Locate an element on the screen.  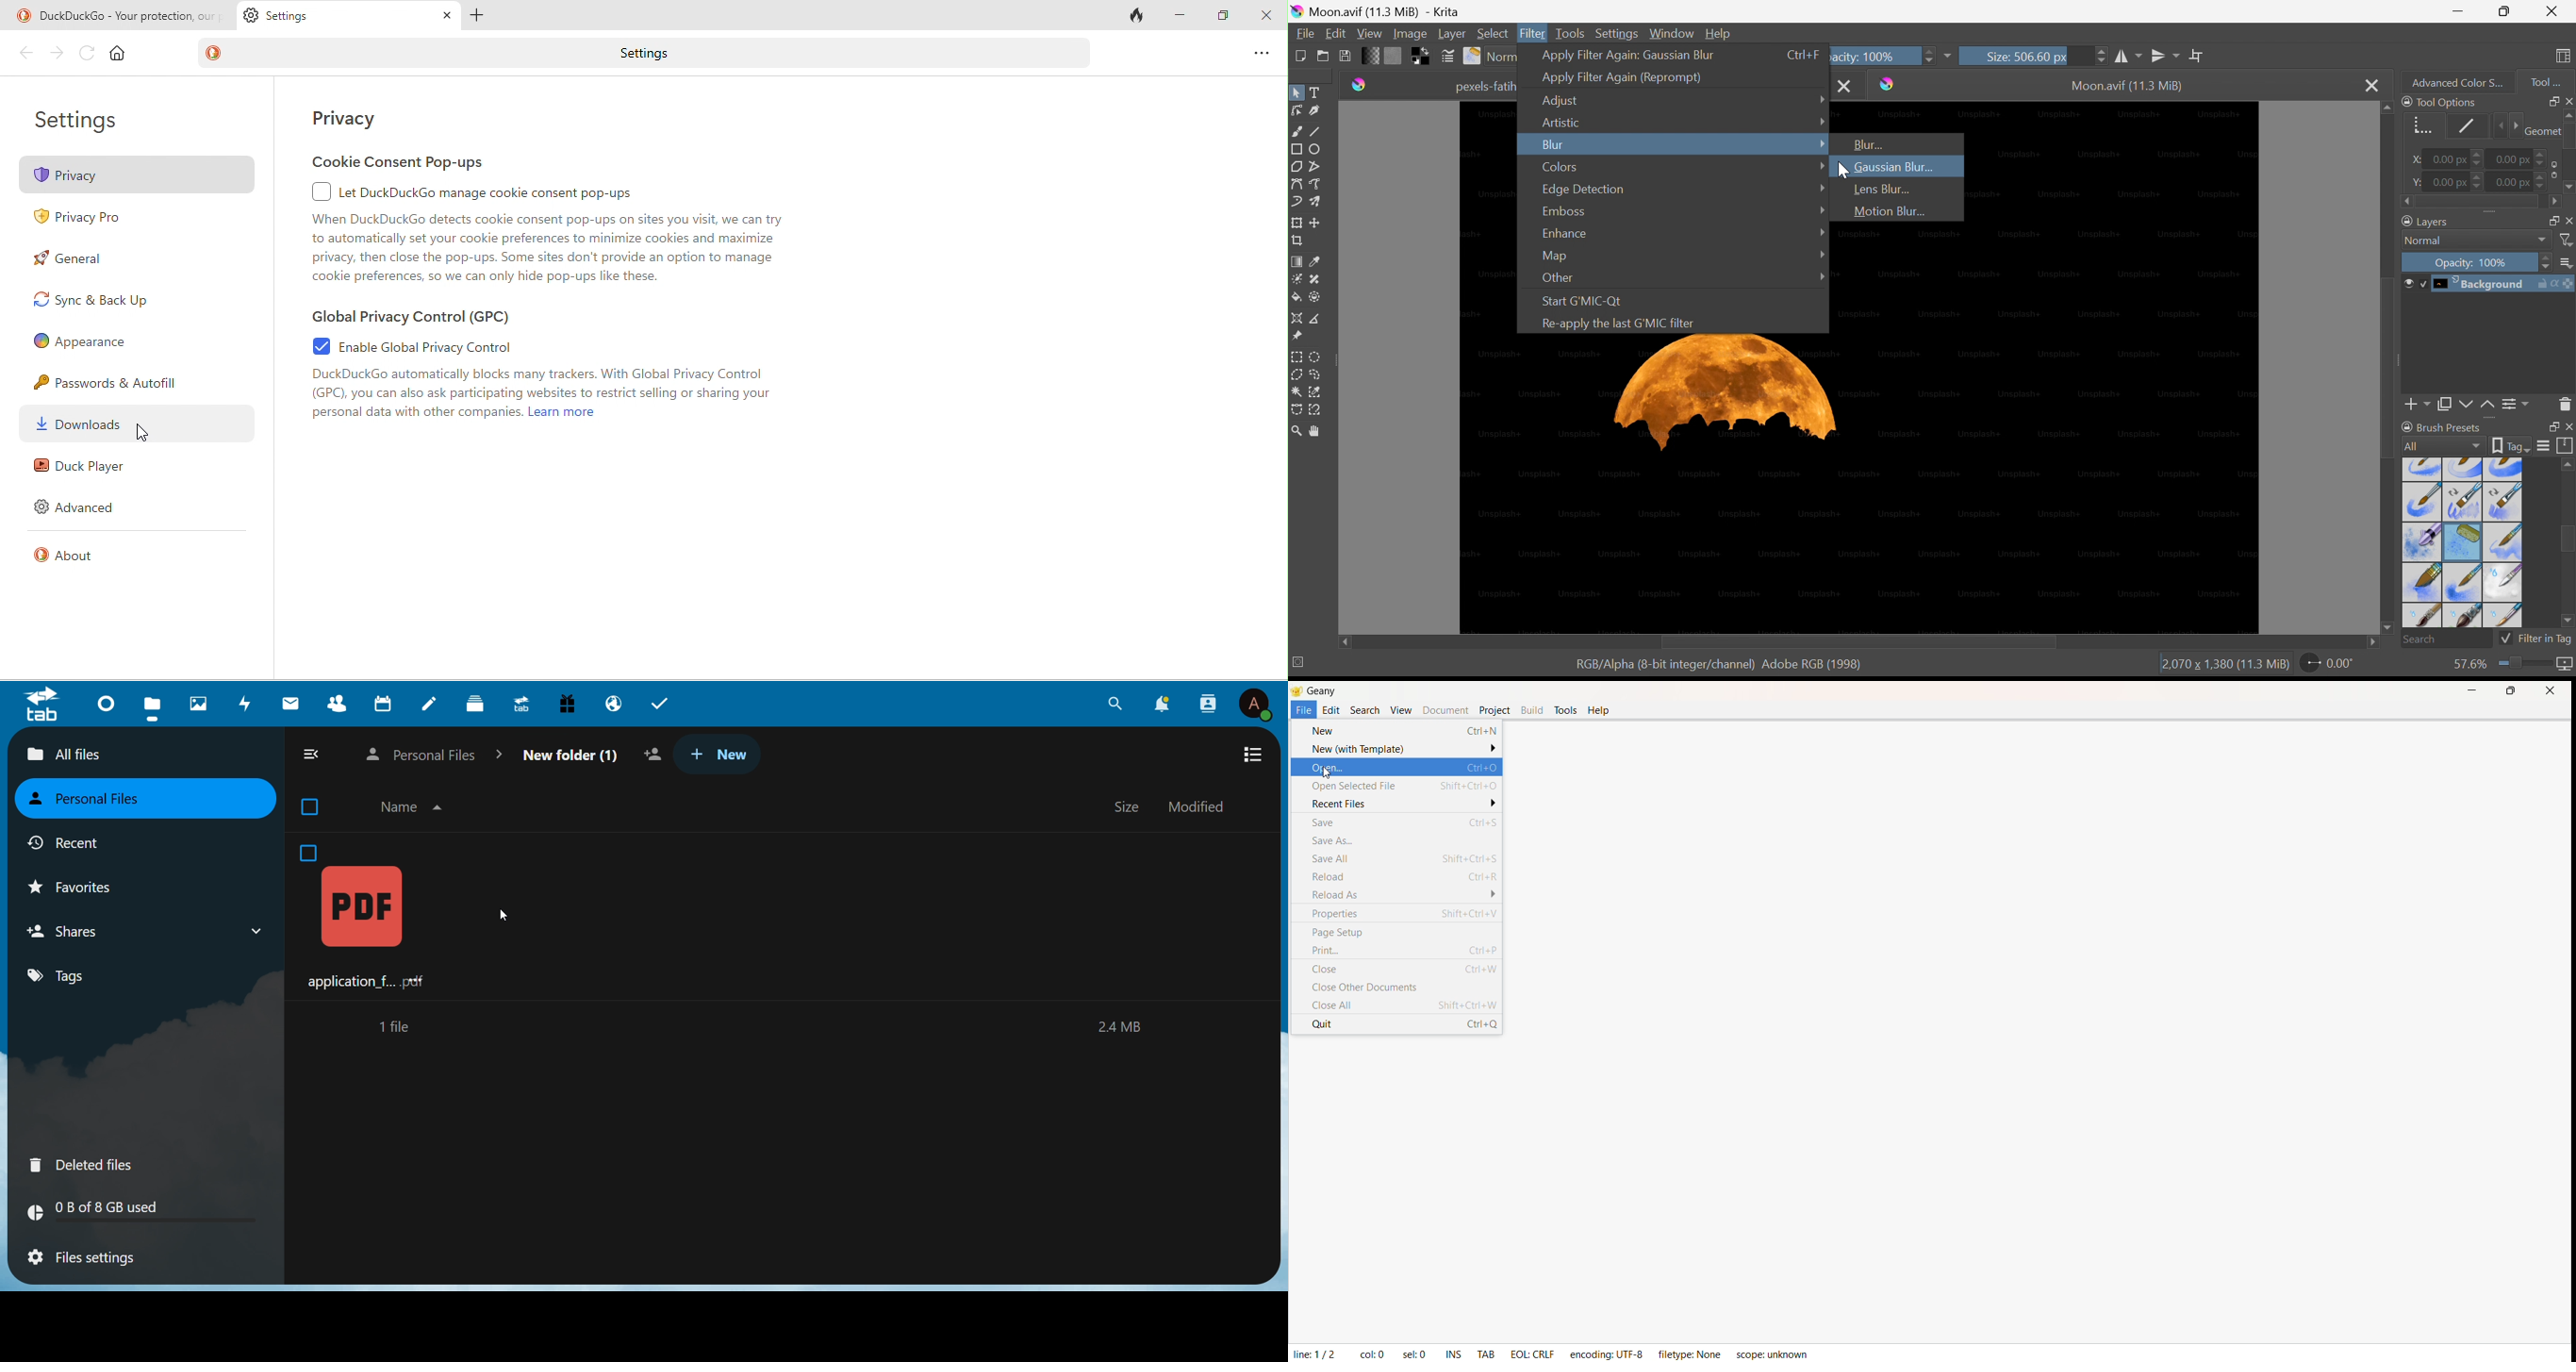
Blur... is located at coordinates (1864, 144).